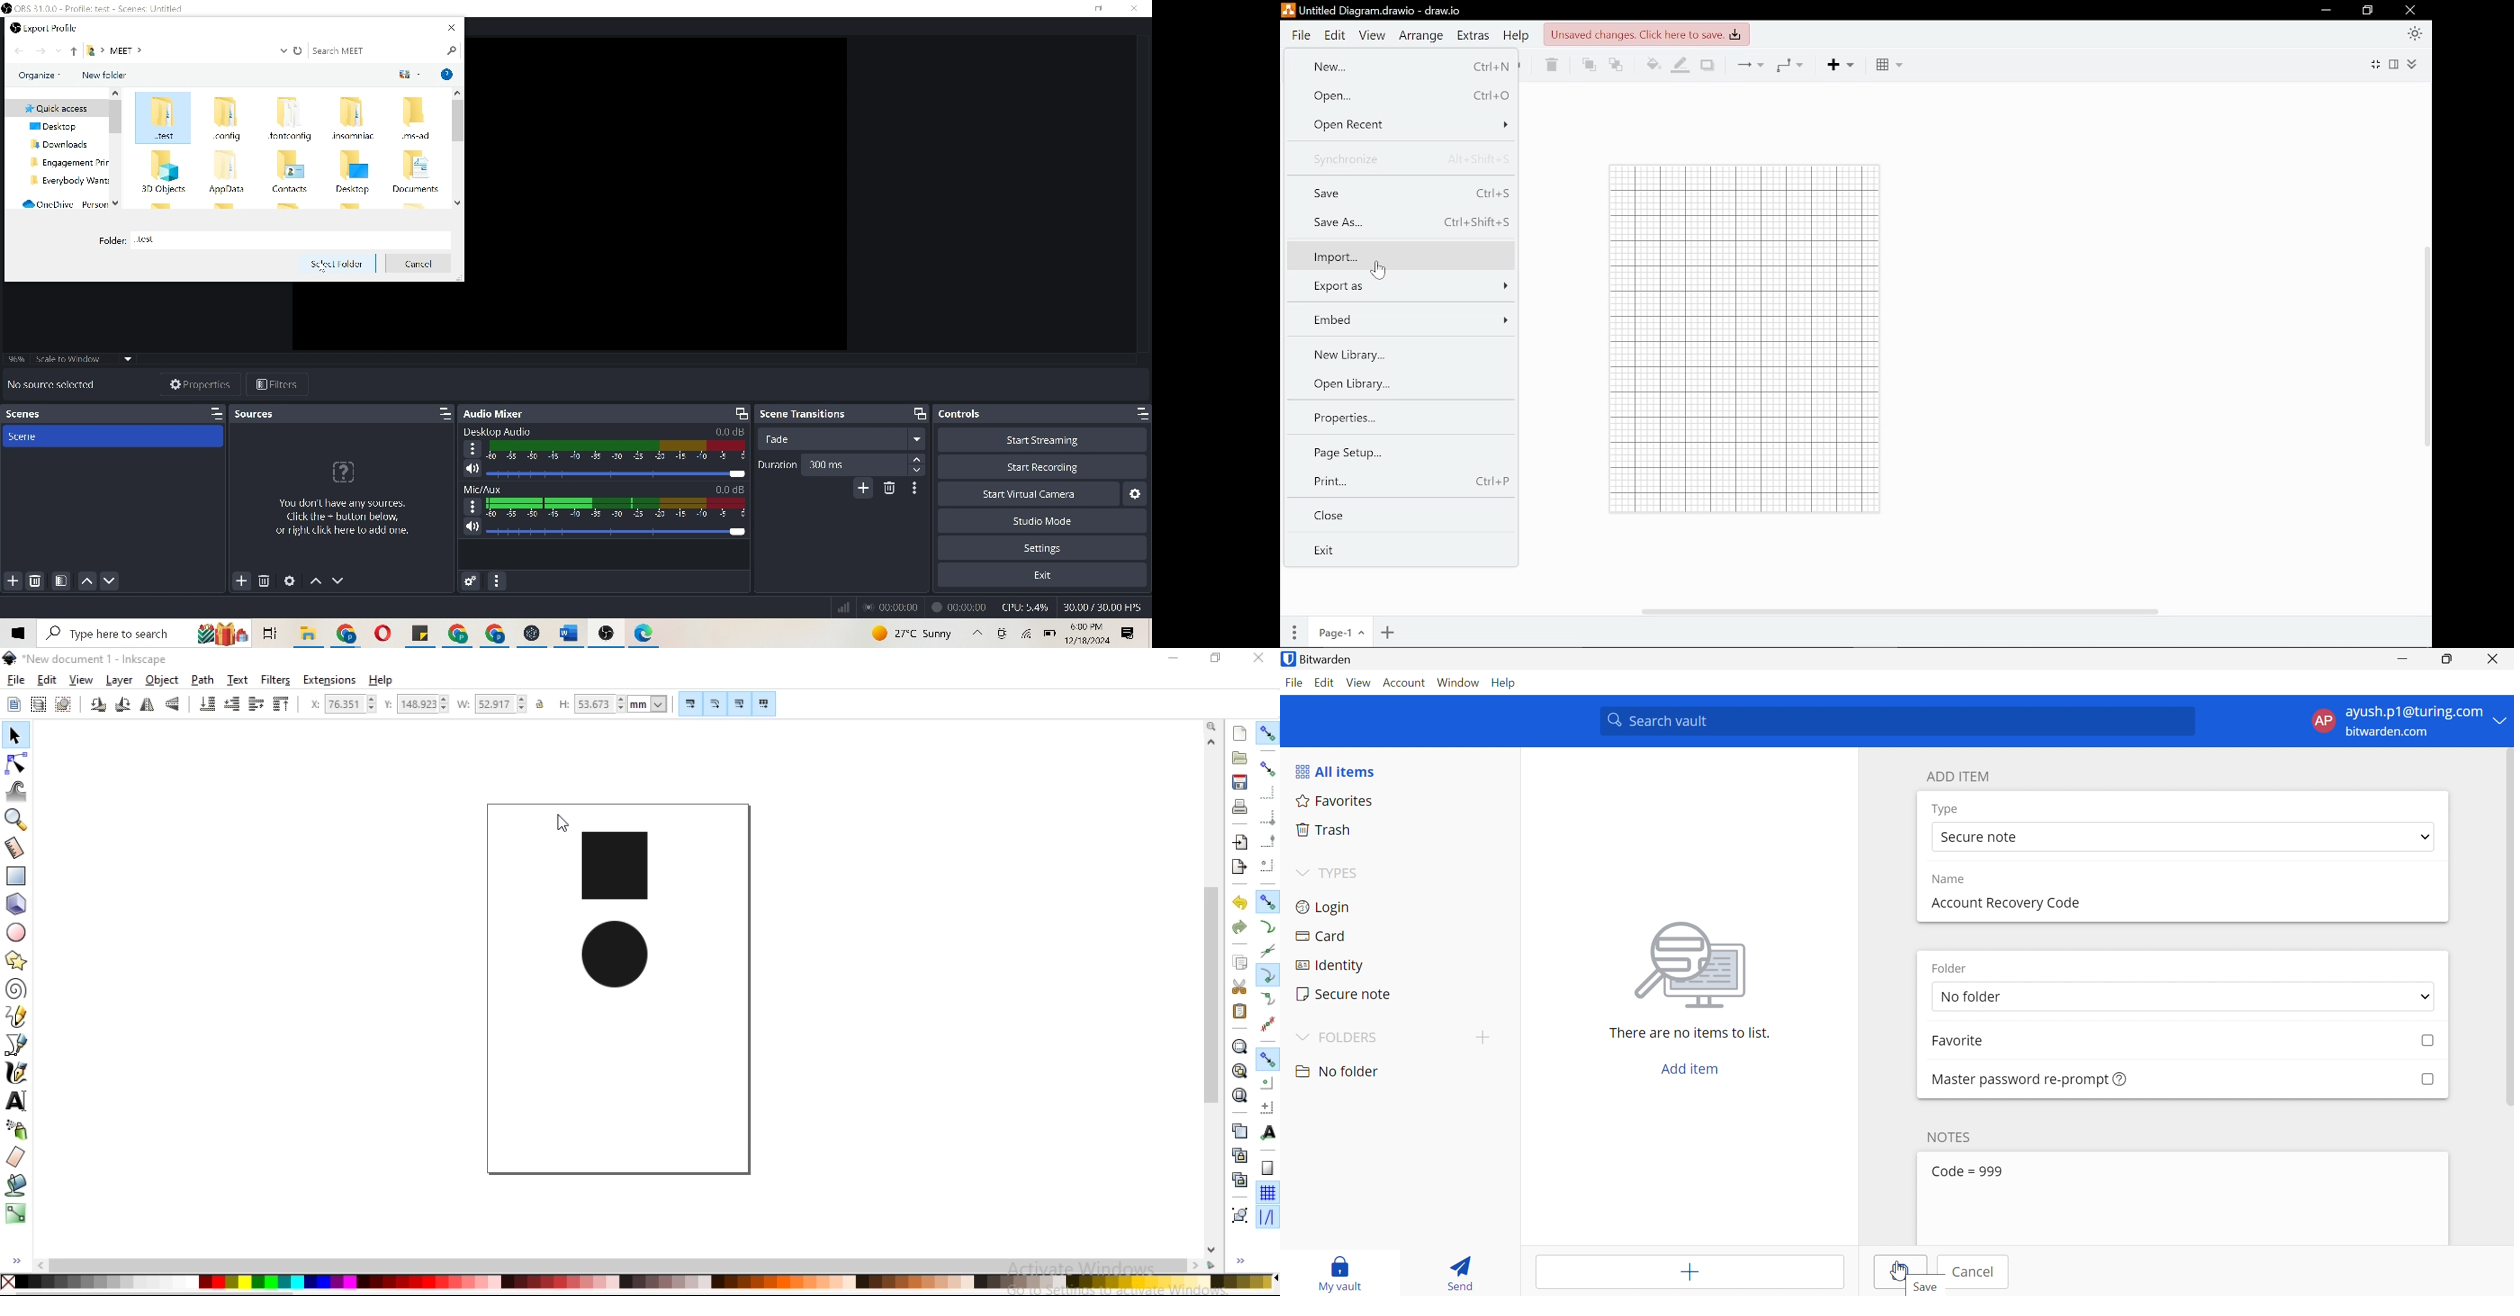 The width and height of the screenshot is (2520, 1316). What do you see at coordinates (507, 431) in the screenshot?
I see `Desktop Audio` at bounding box center [507, 431].